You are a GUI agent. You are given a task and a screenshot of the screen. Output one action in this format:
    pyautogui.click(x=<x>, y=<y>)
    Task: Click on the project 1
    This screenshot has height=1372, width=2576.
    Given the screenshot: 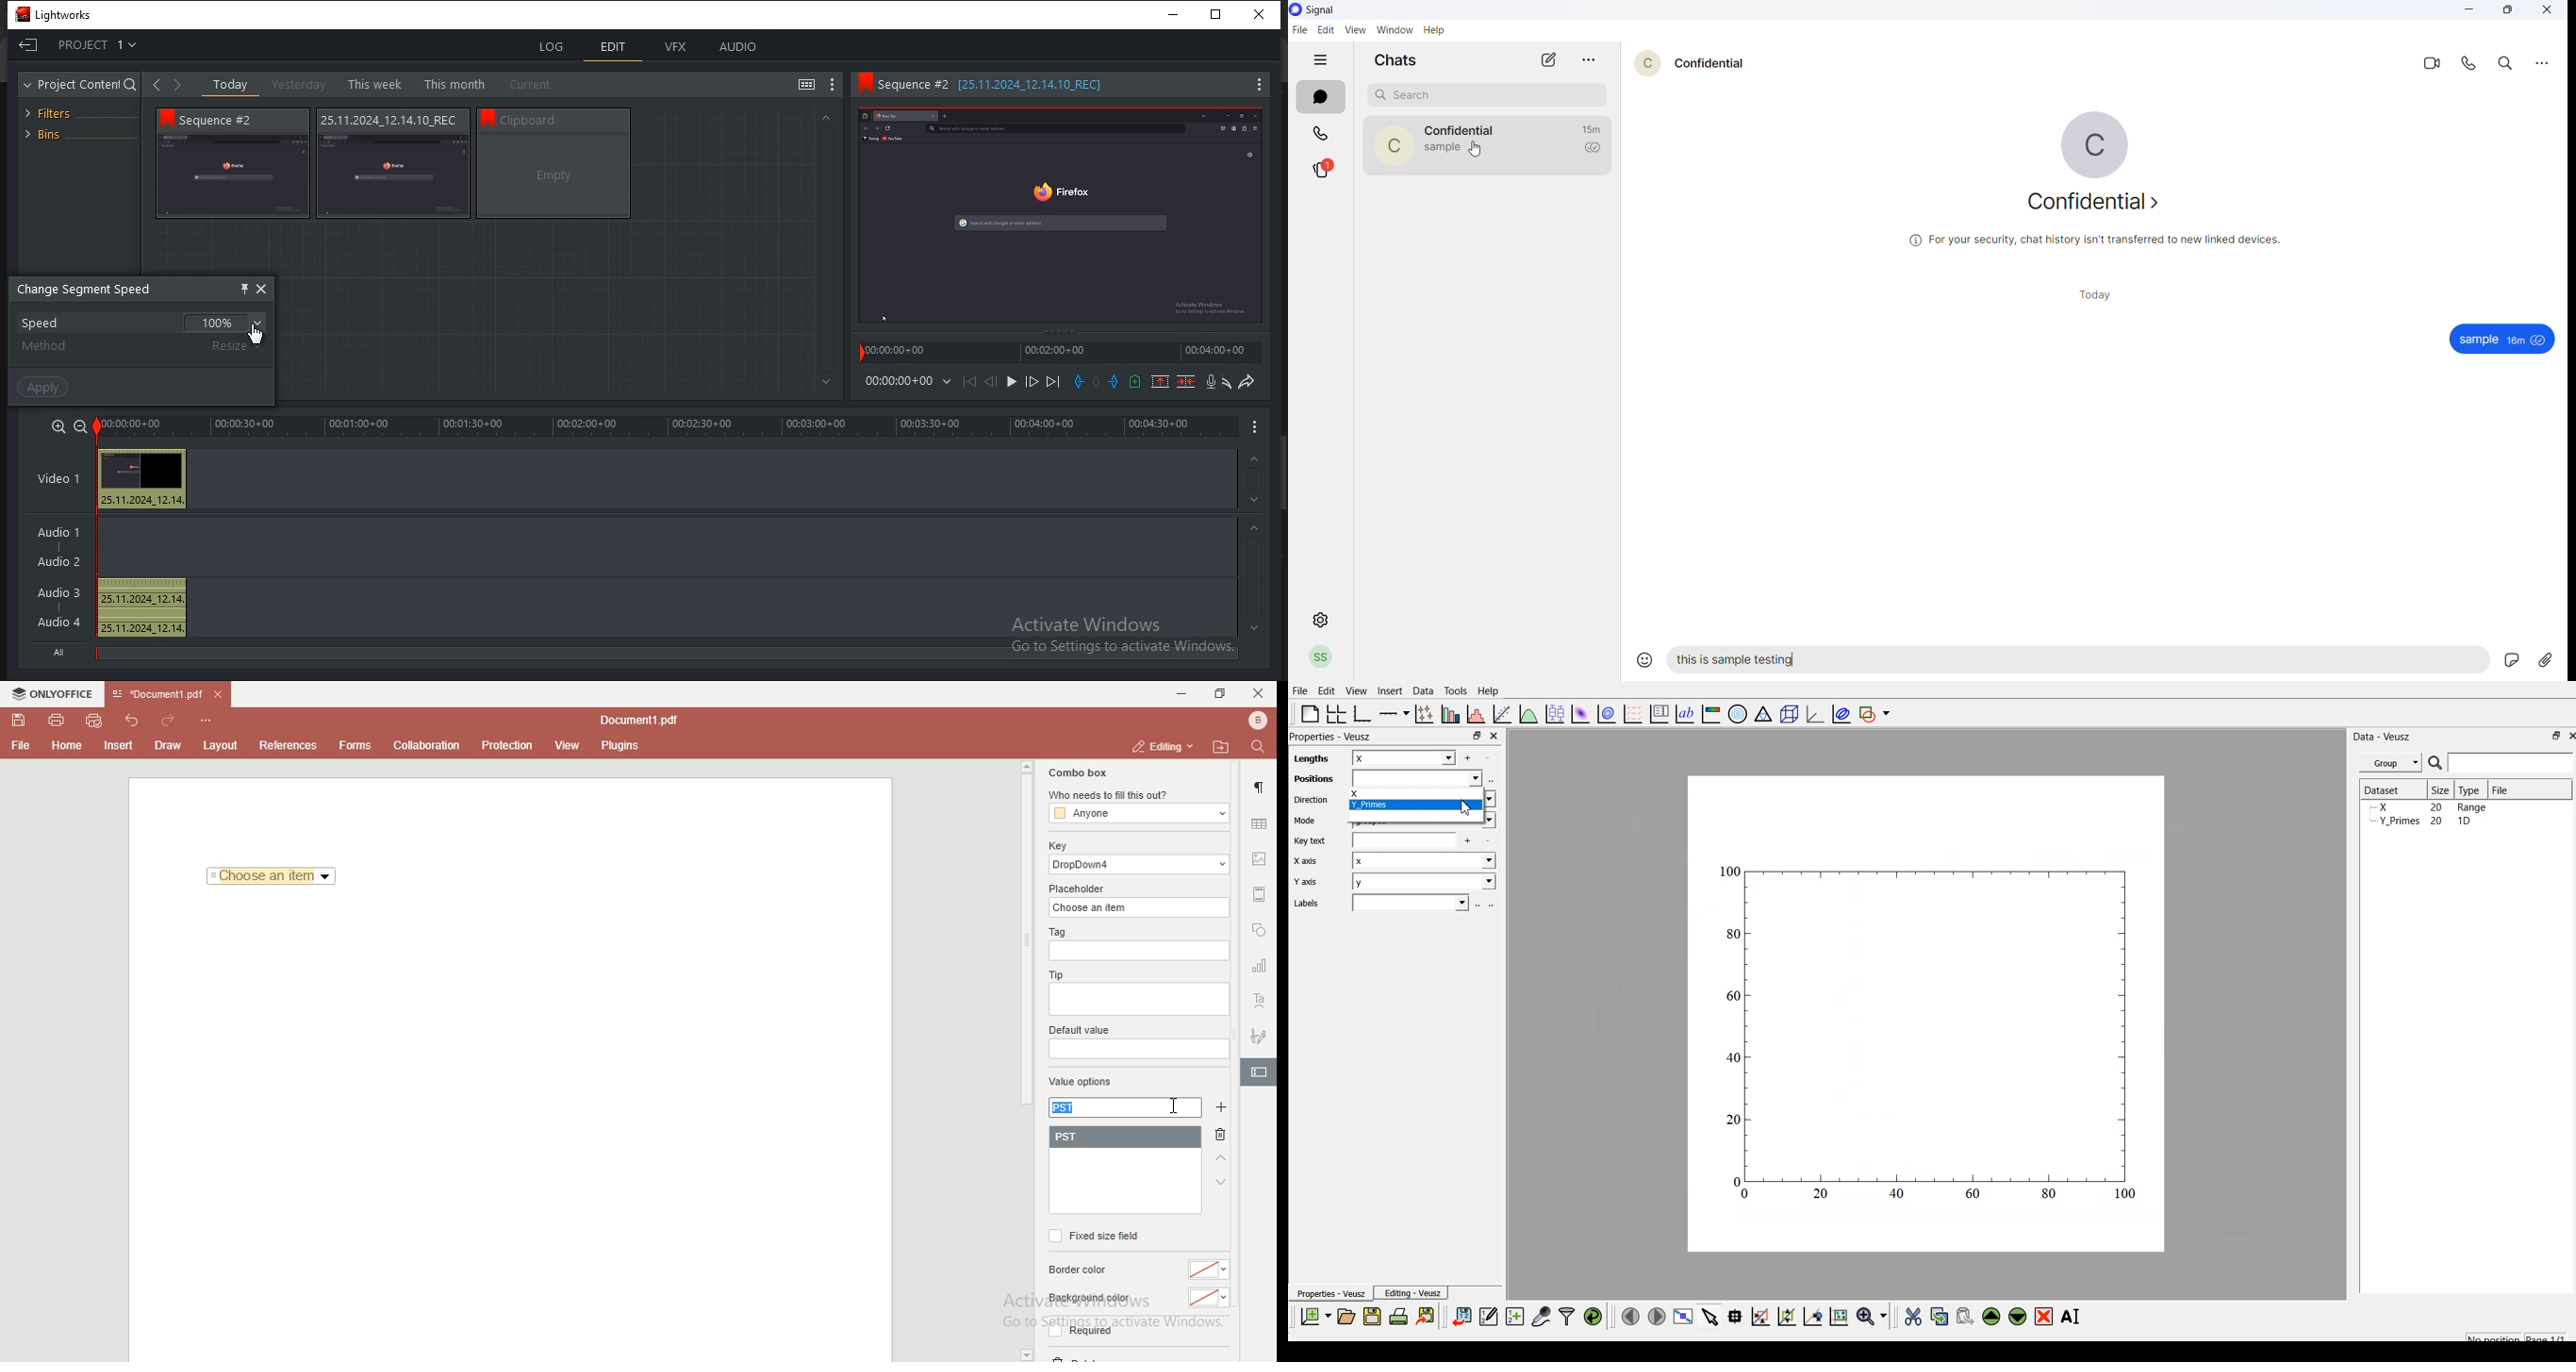 What is the action you would take?
    pyautogui.click(x=85, y=46)
    